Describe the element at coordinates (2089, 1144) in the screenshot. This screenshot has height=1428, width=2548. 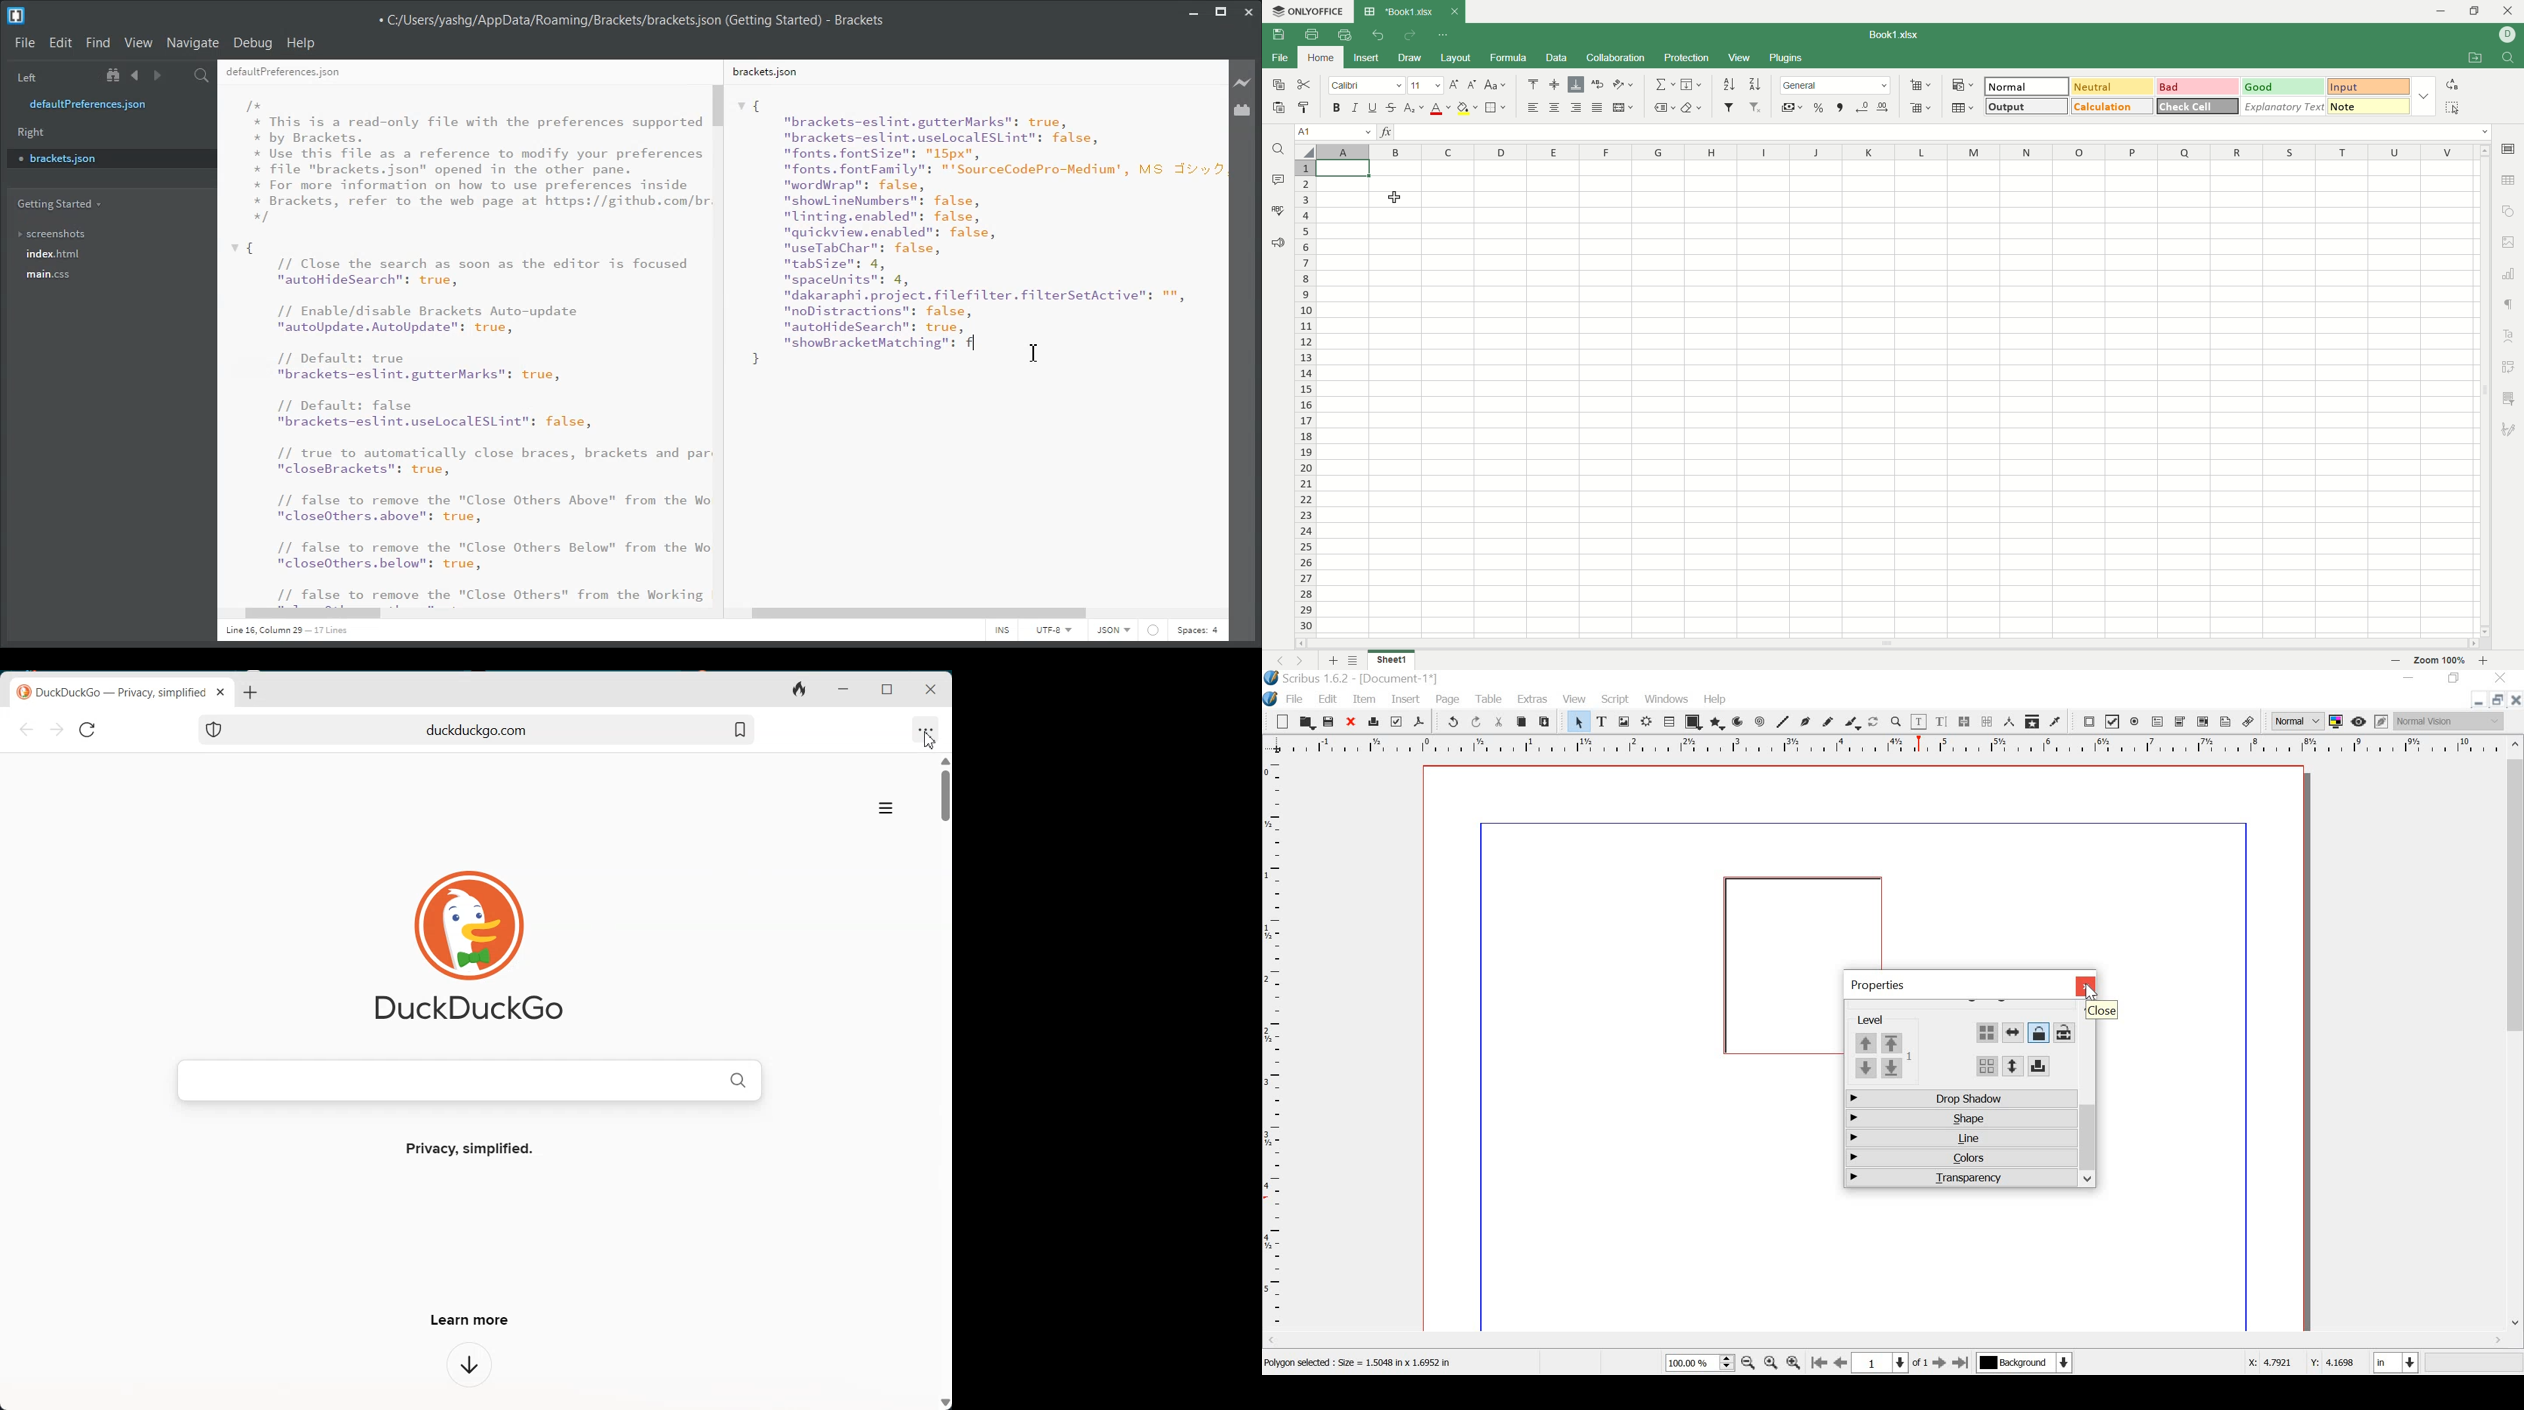
I see `scrollbar` at that location.